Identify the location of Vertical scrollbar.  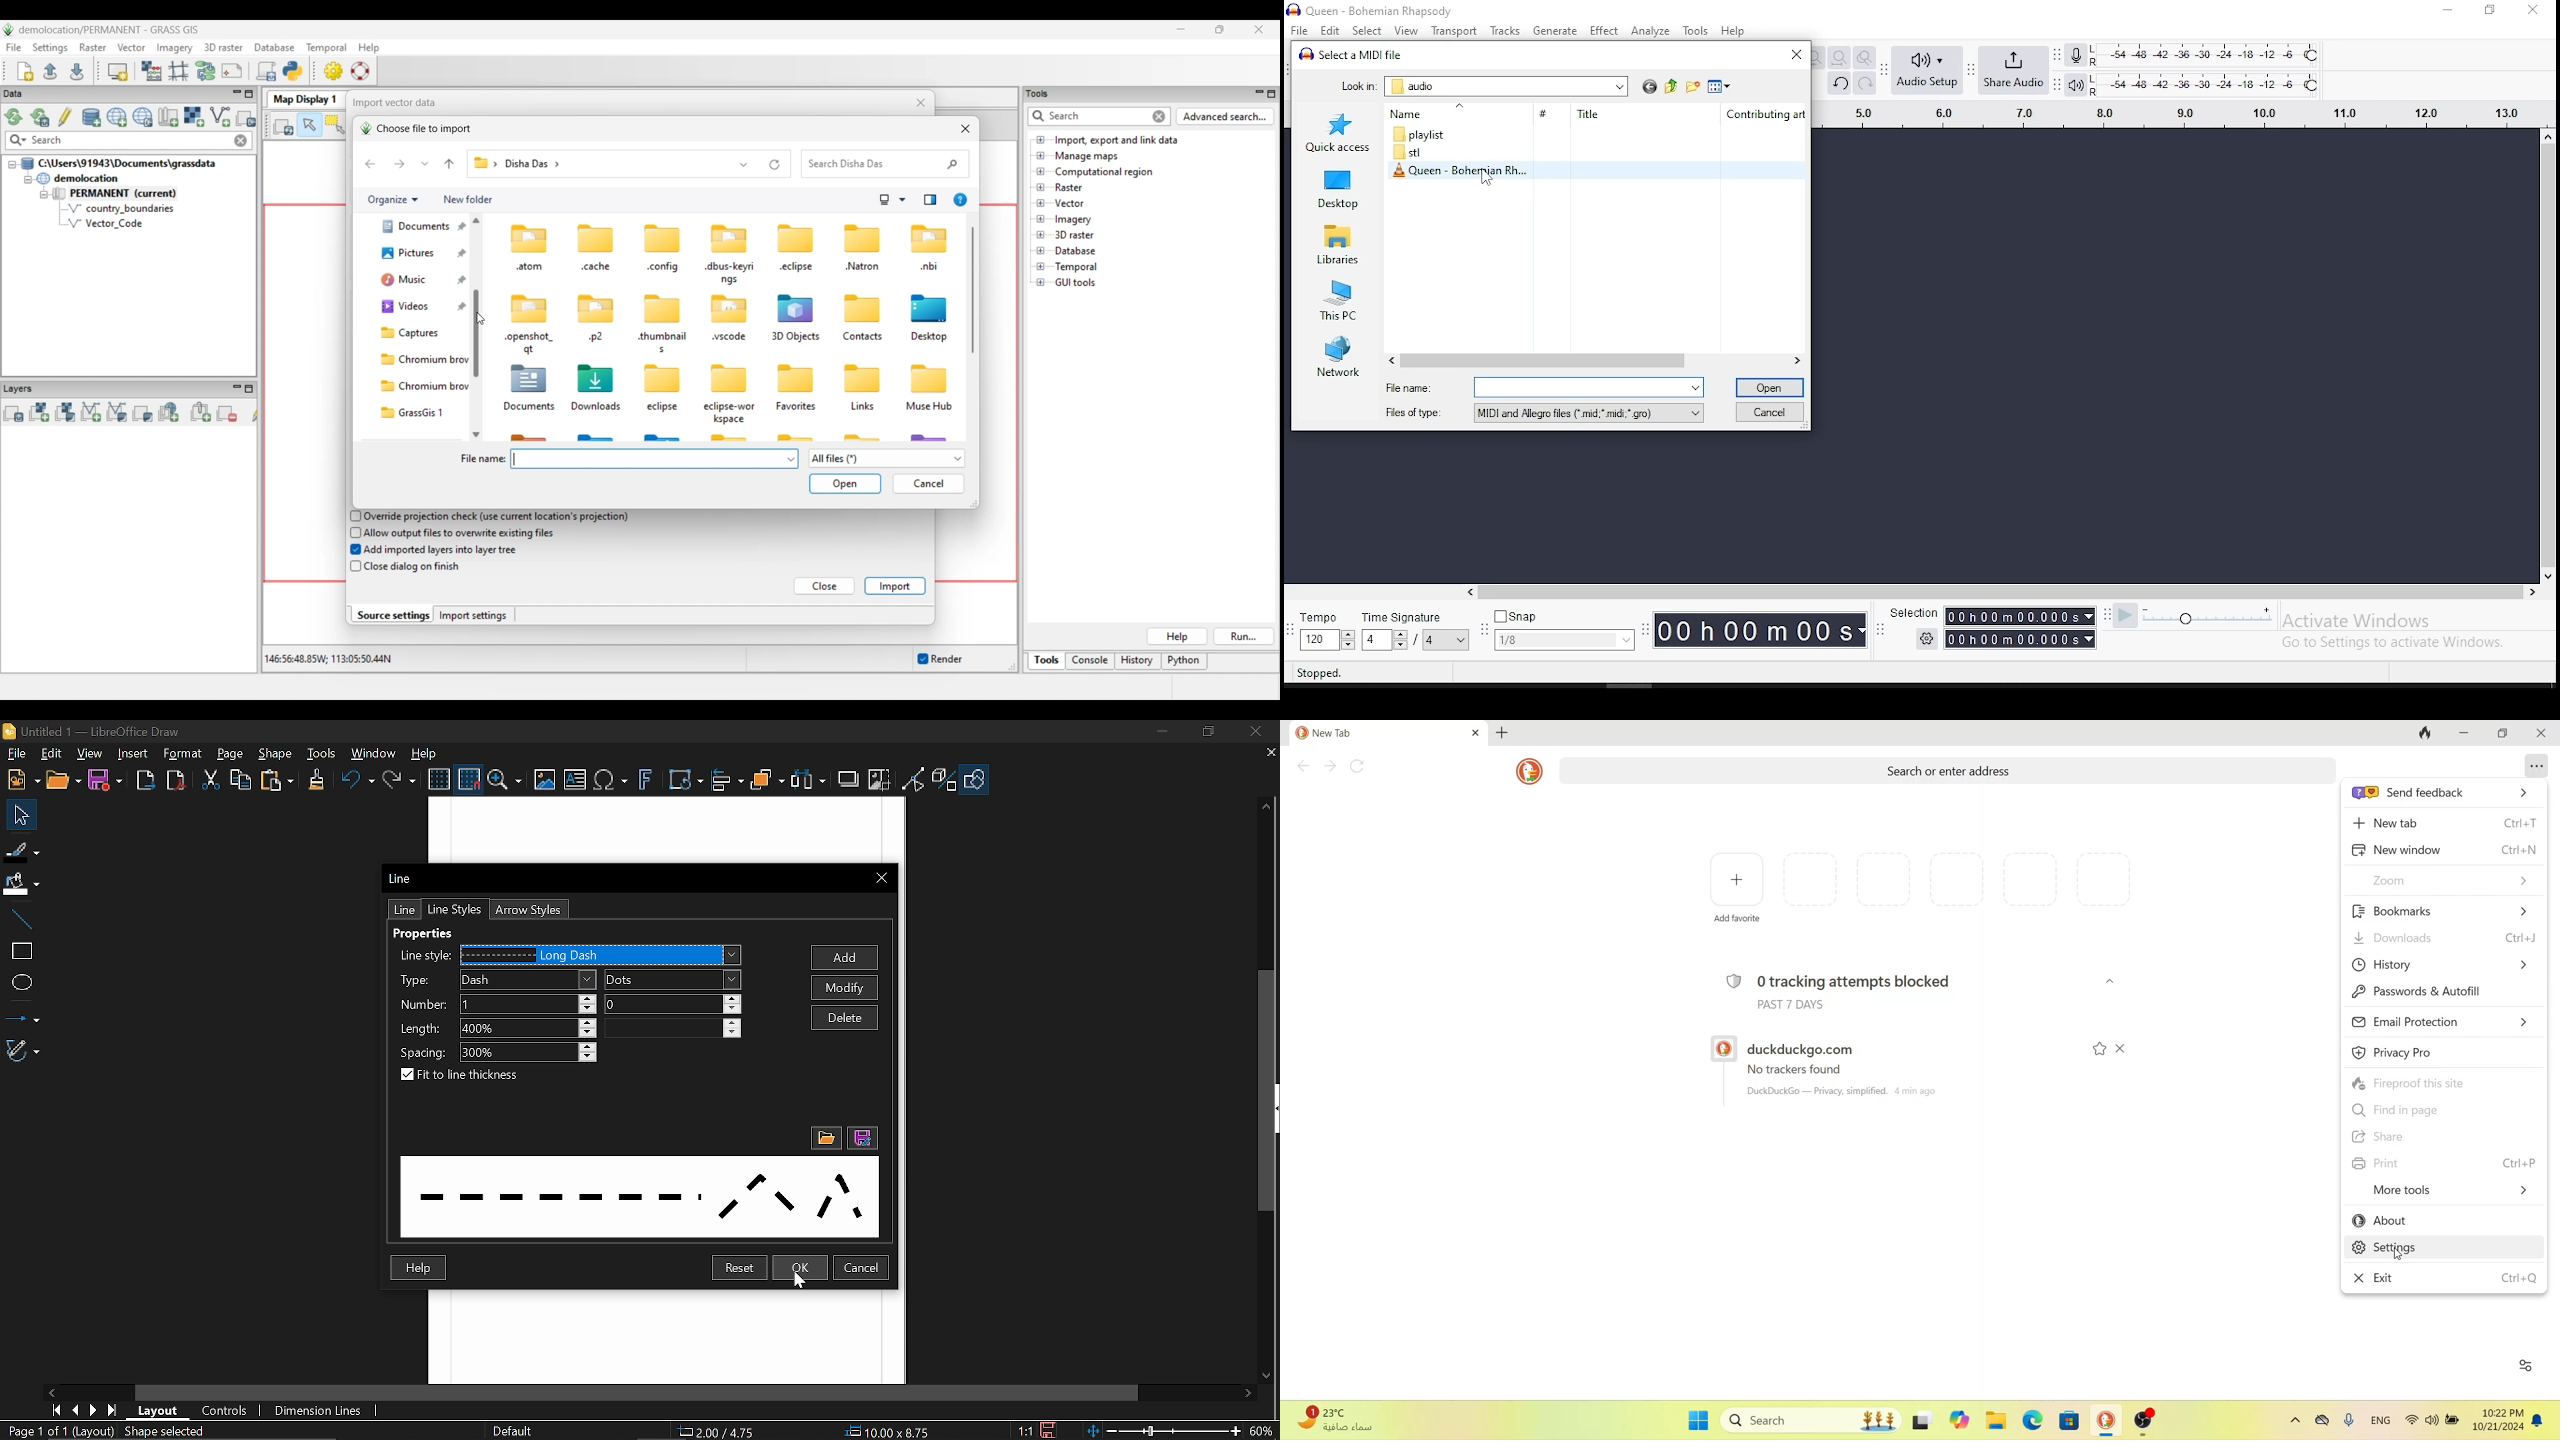
(1271, 1091).